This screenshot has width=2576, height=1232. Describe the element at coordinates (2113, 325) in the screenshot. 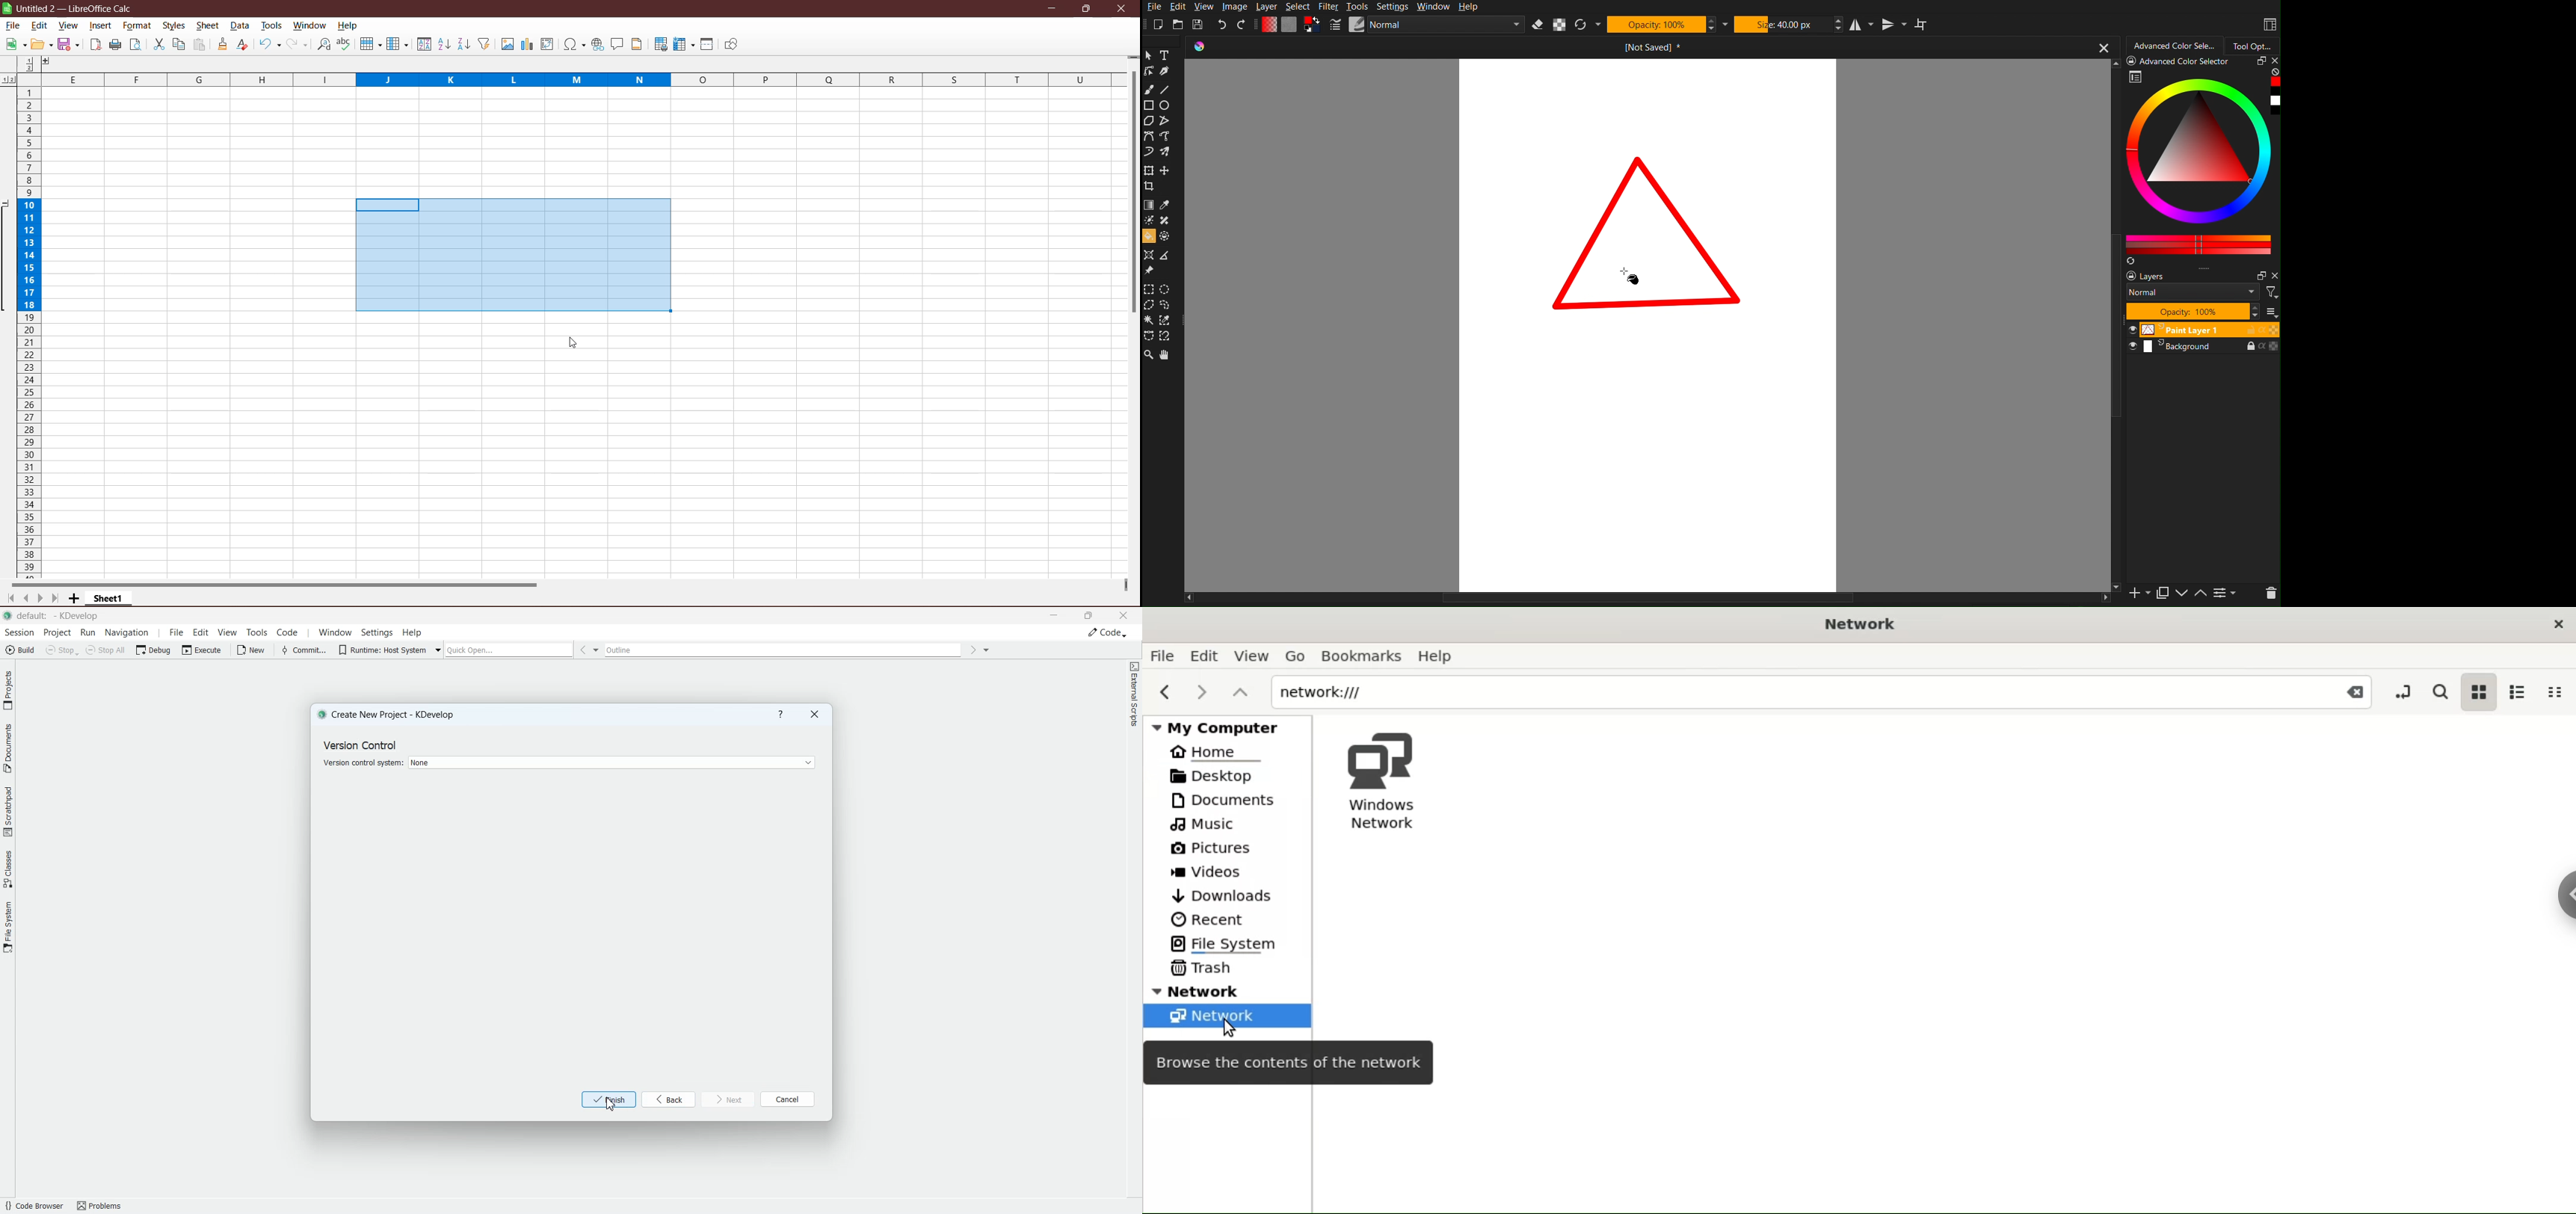

I see `scroll bar` at that location.